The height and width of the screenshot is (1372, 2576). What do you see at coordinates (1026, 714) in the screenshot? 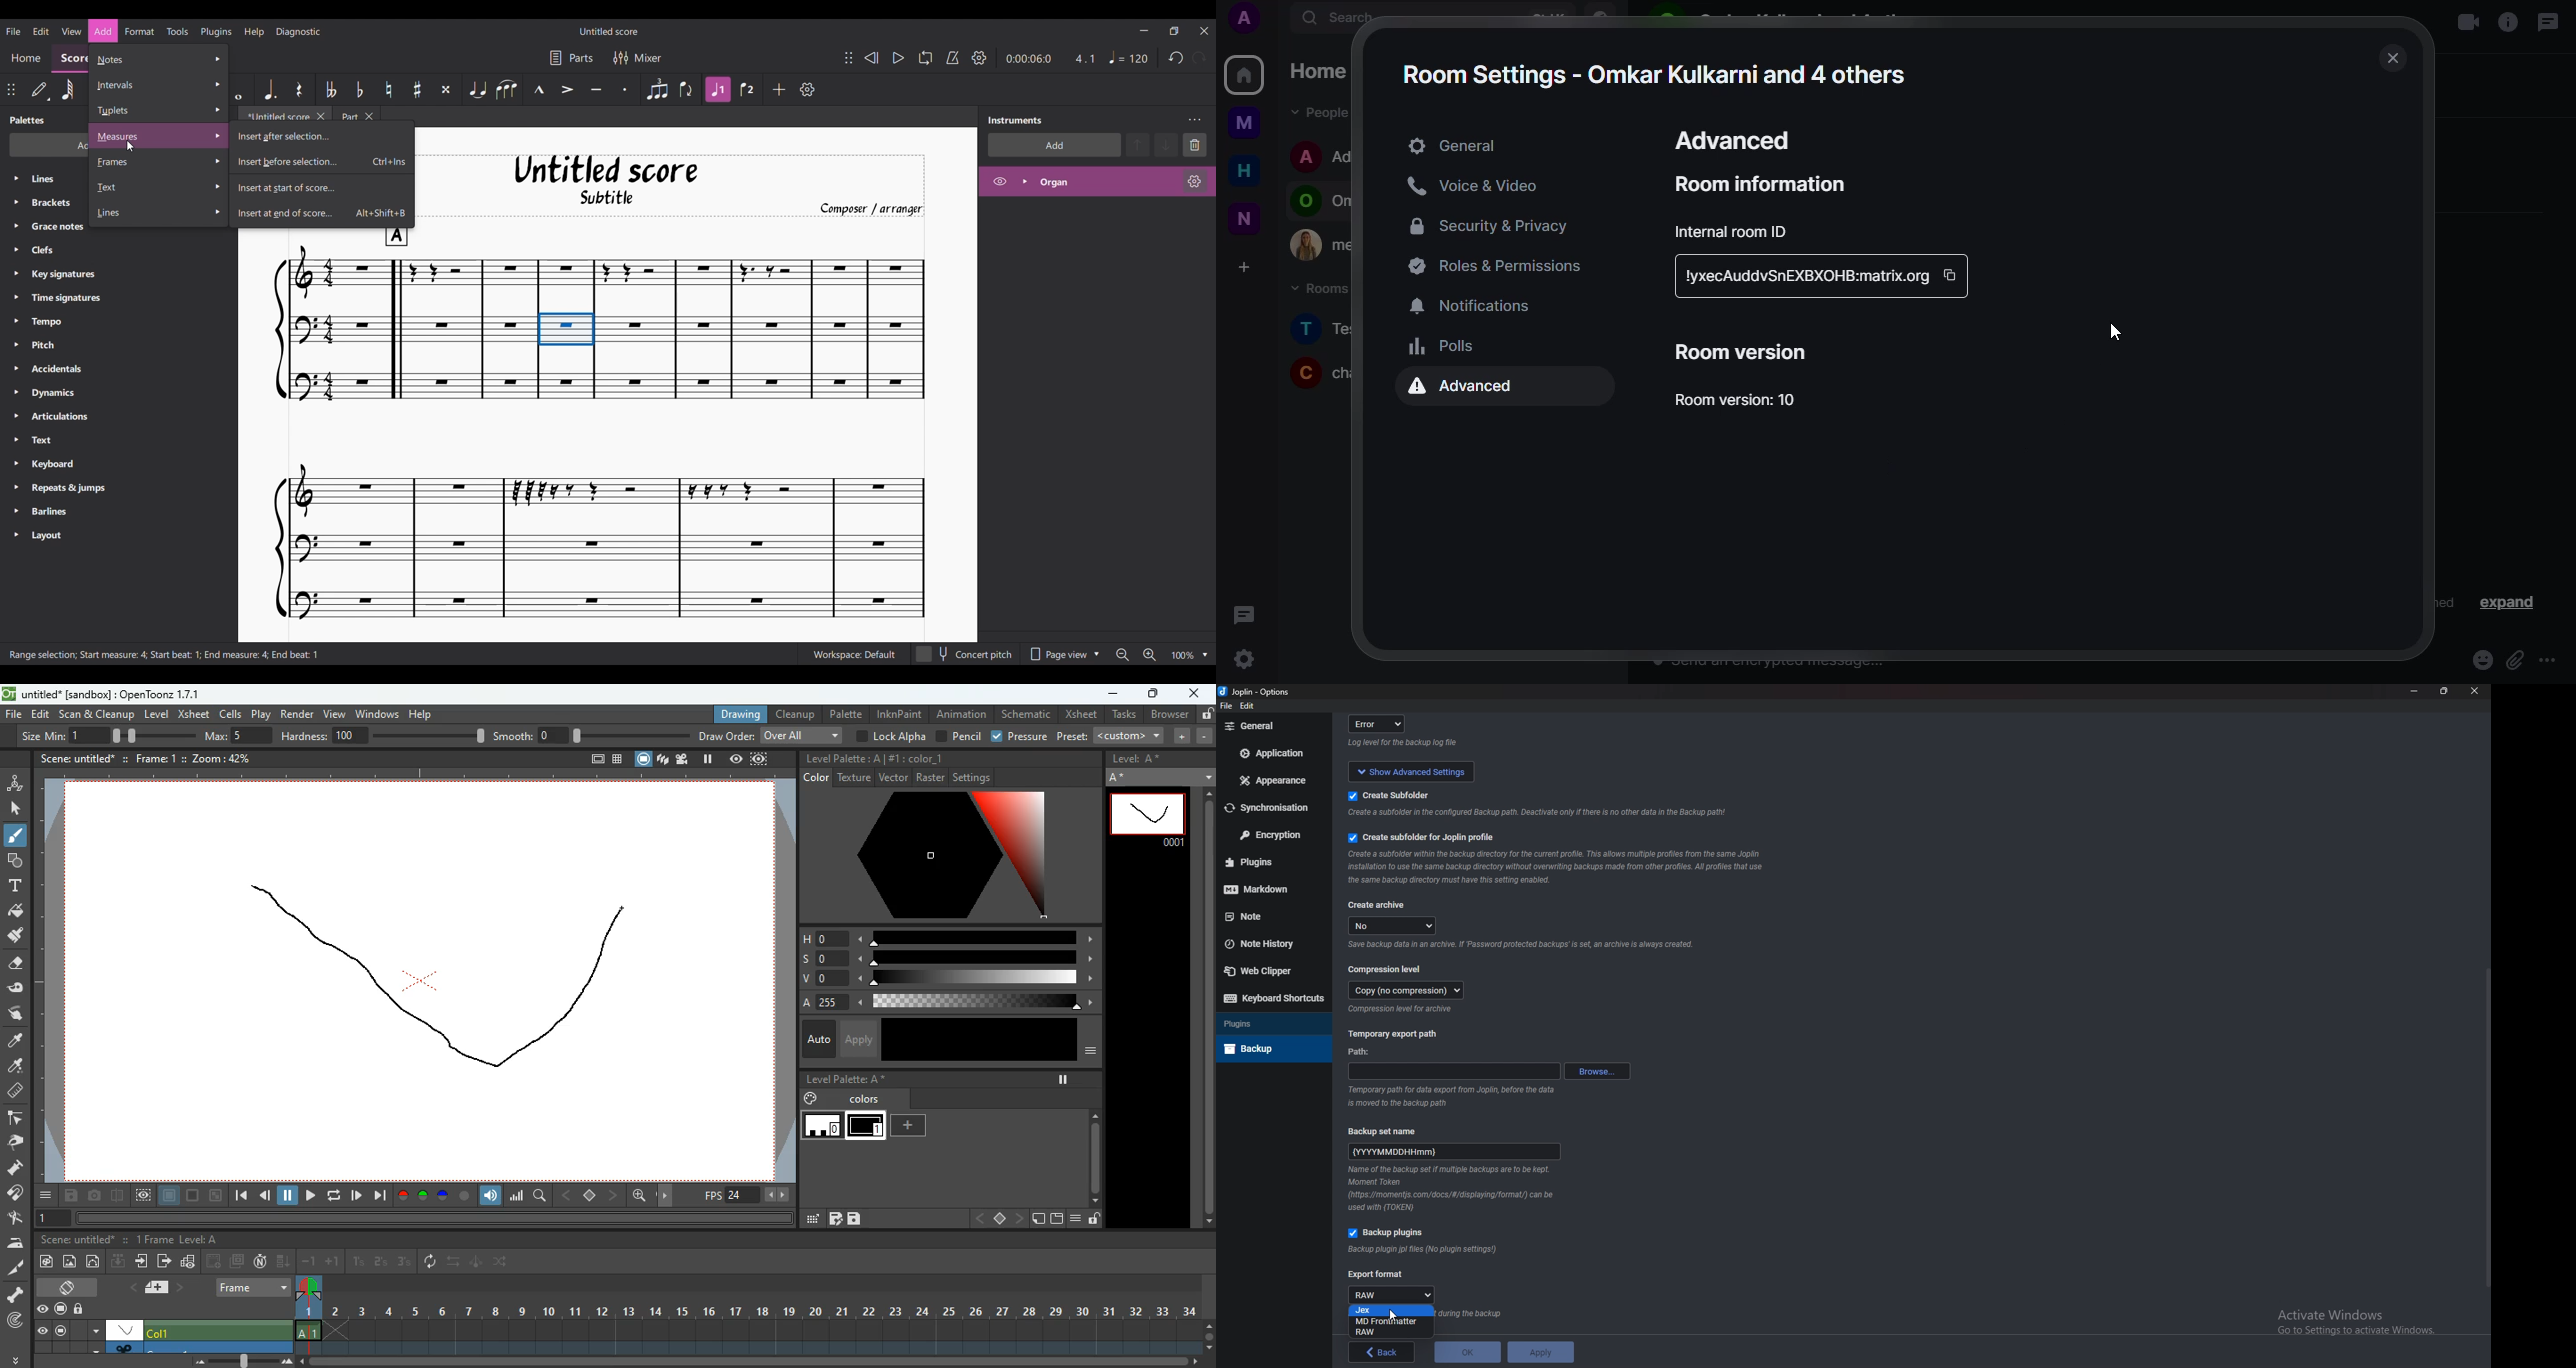
I see `schematic` at bounding box center [1026, 714].